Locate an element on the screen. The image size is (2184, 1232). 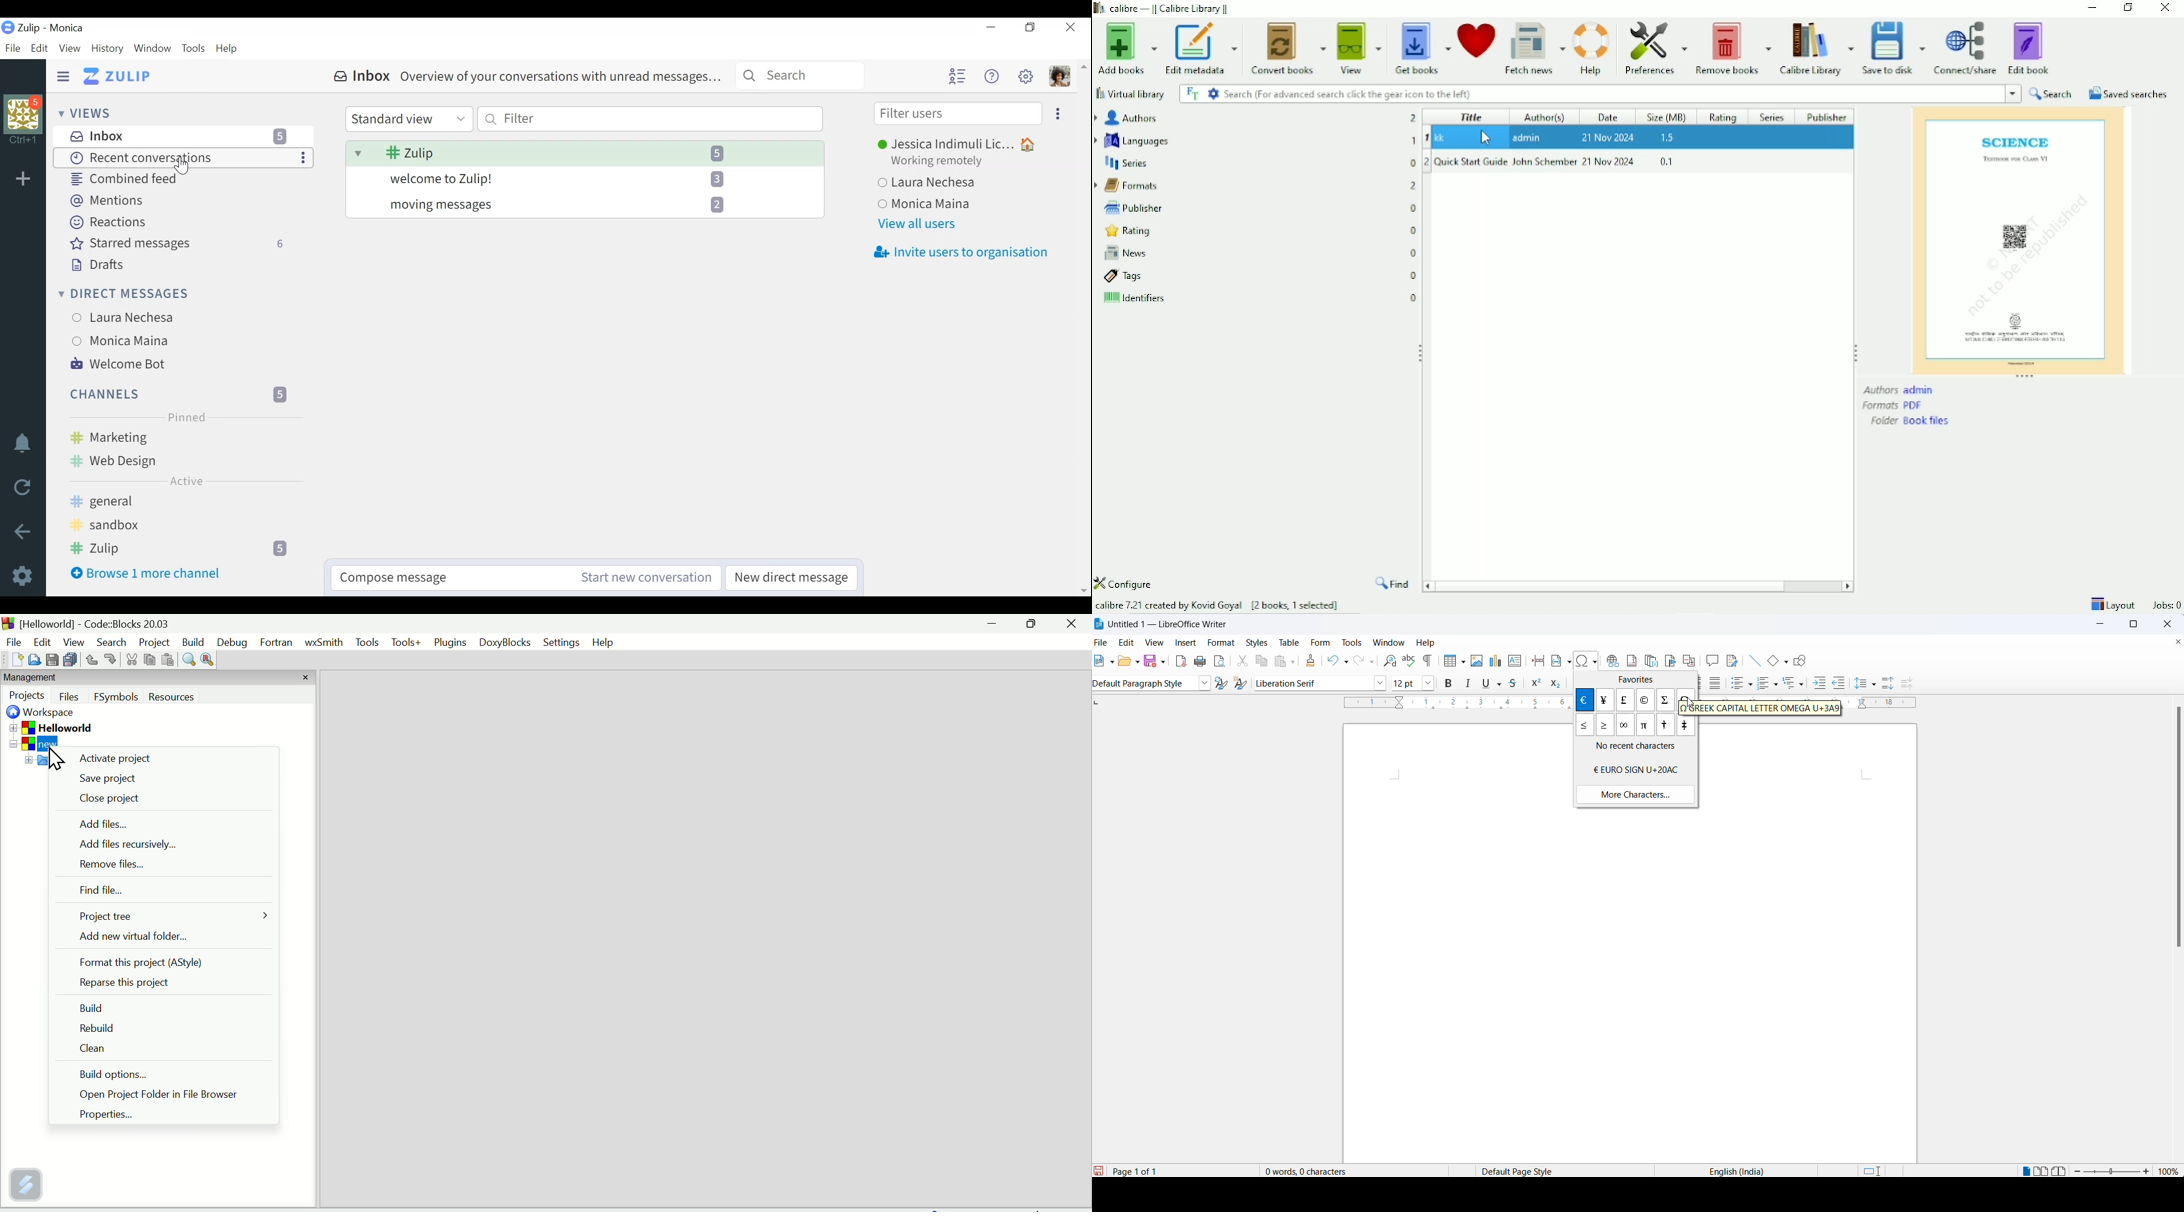
Tools is located at coordinates (405, 642).